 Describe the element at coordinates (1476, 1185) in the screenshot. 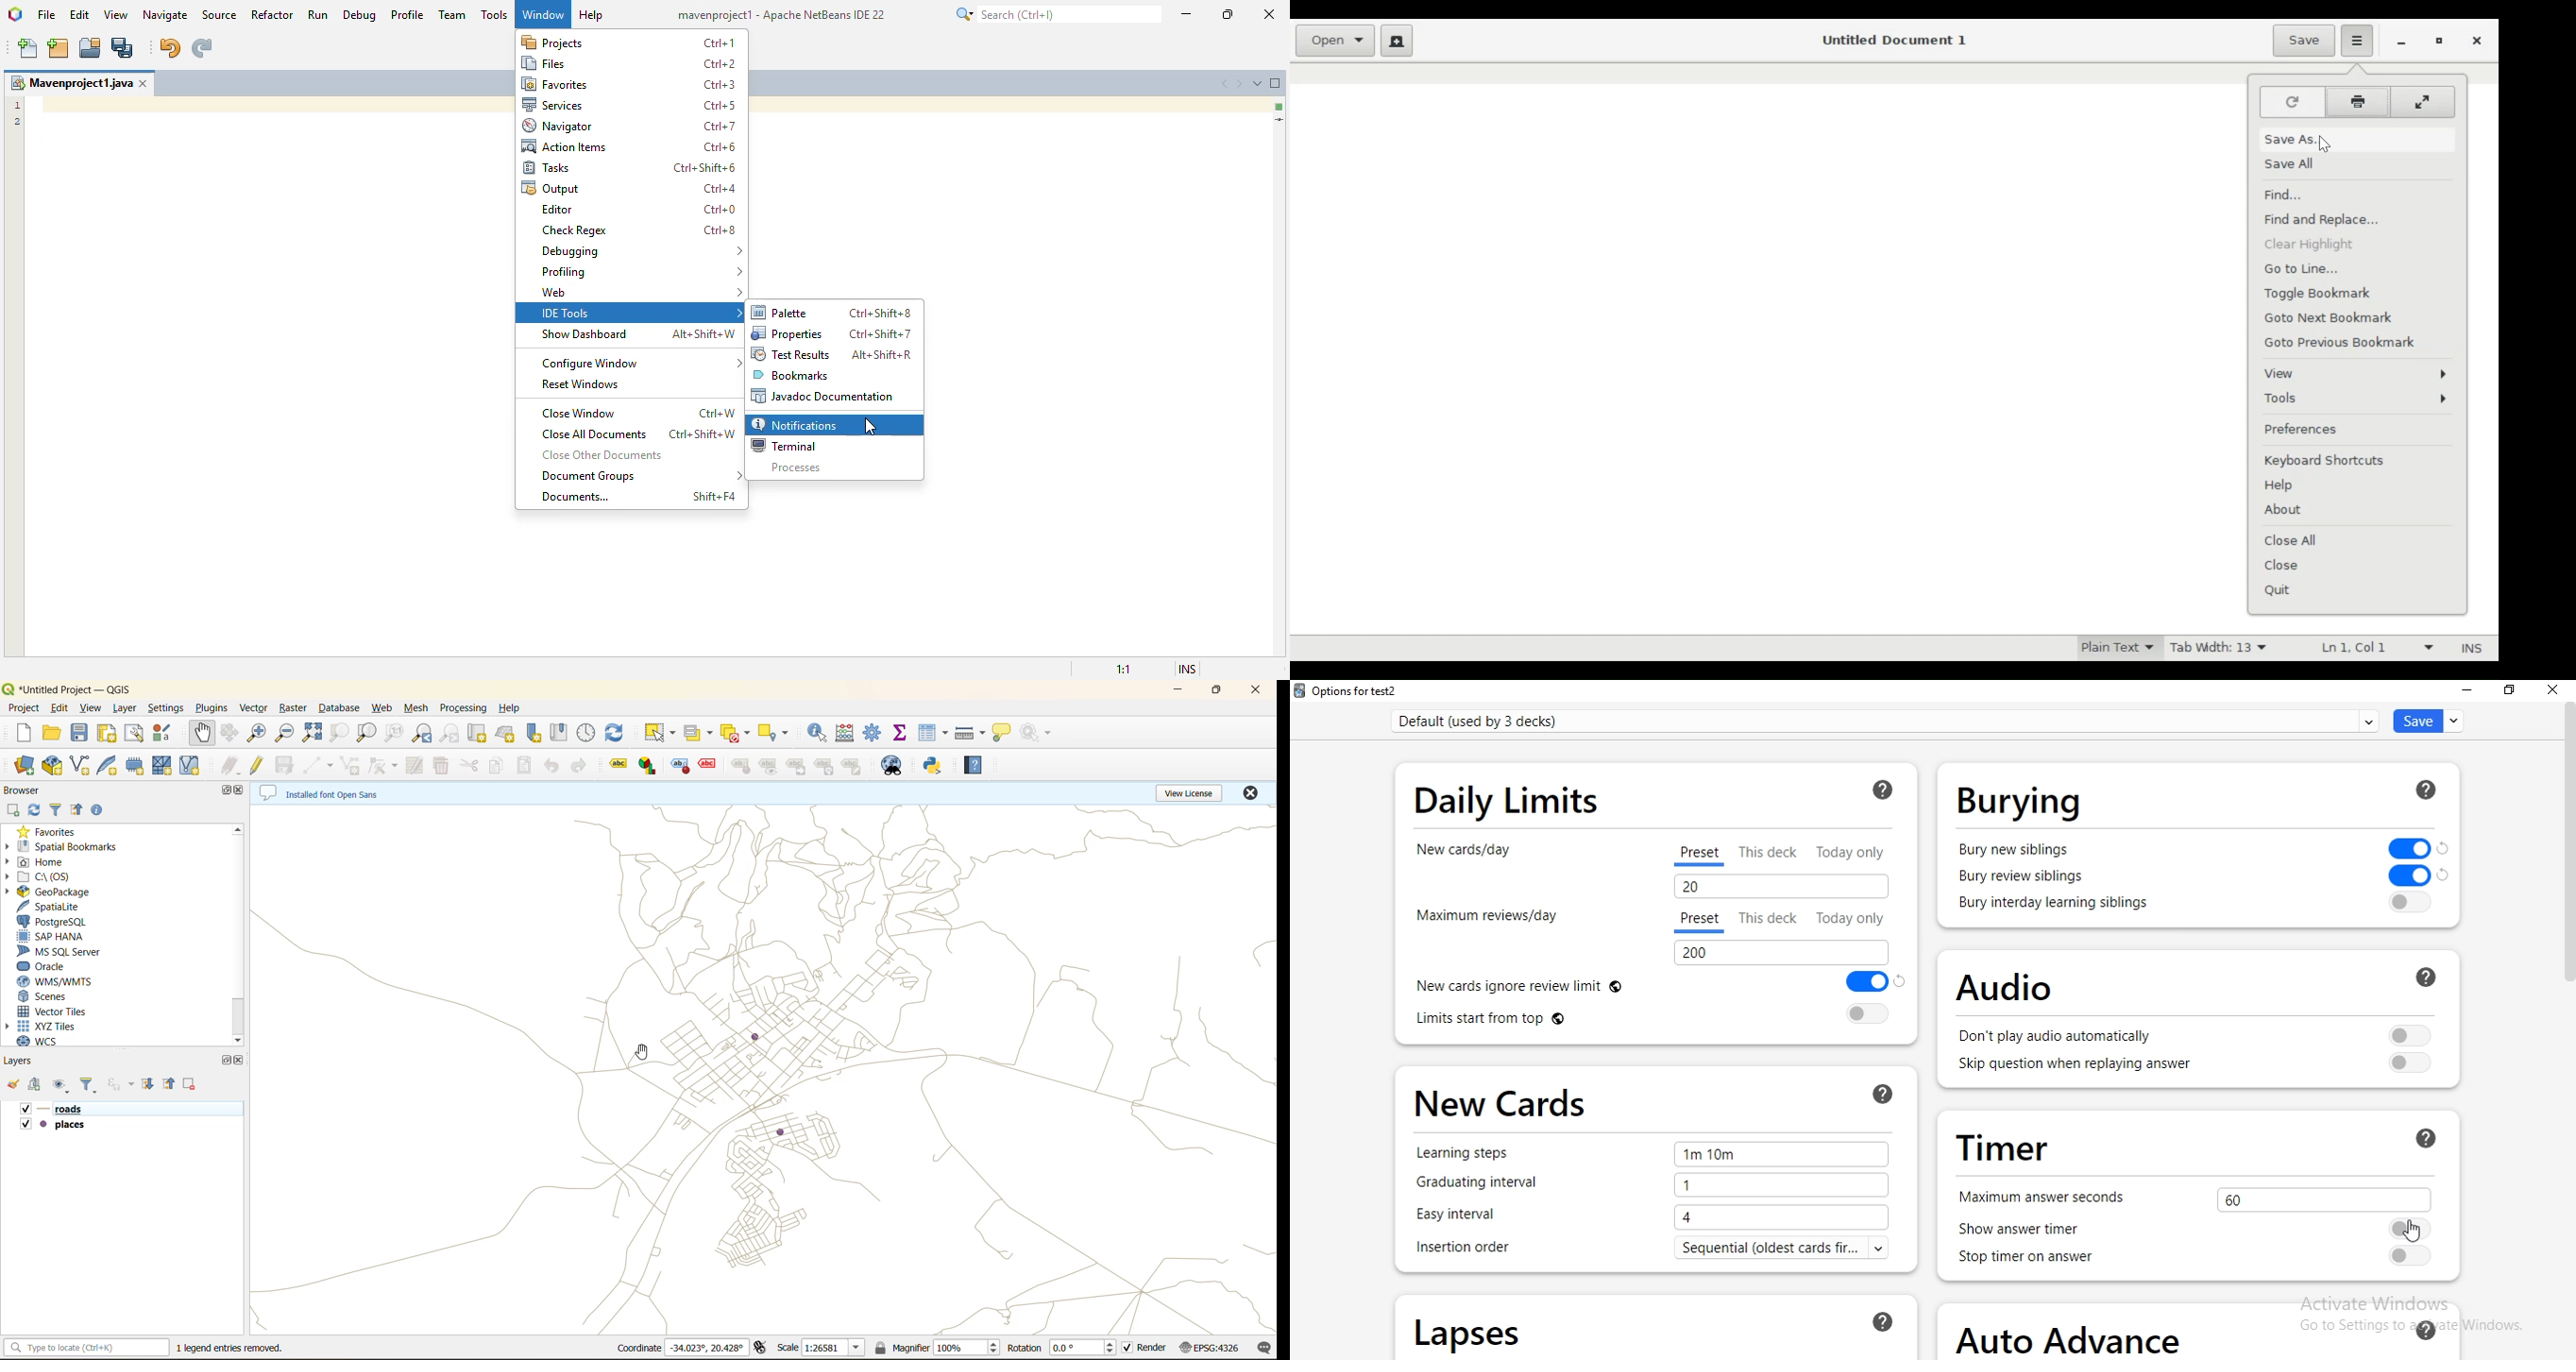

I see `graduating interval` at that location.